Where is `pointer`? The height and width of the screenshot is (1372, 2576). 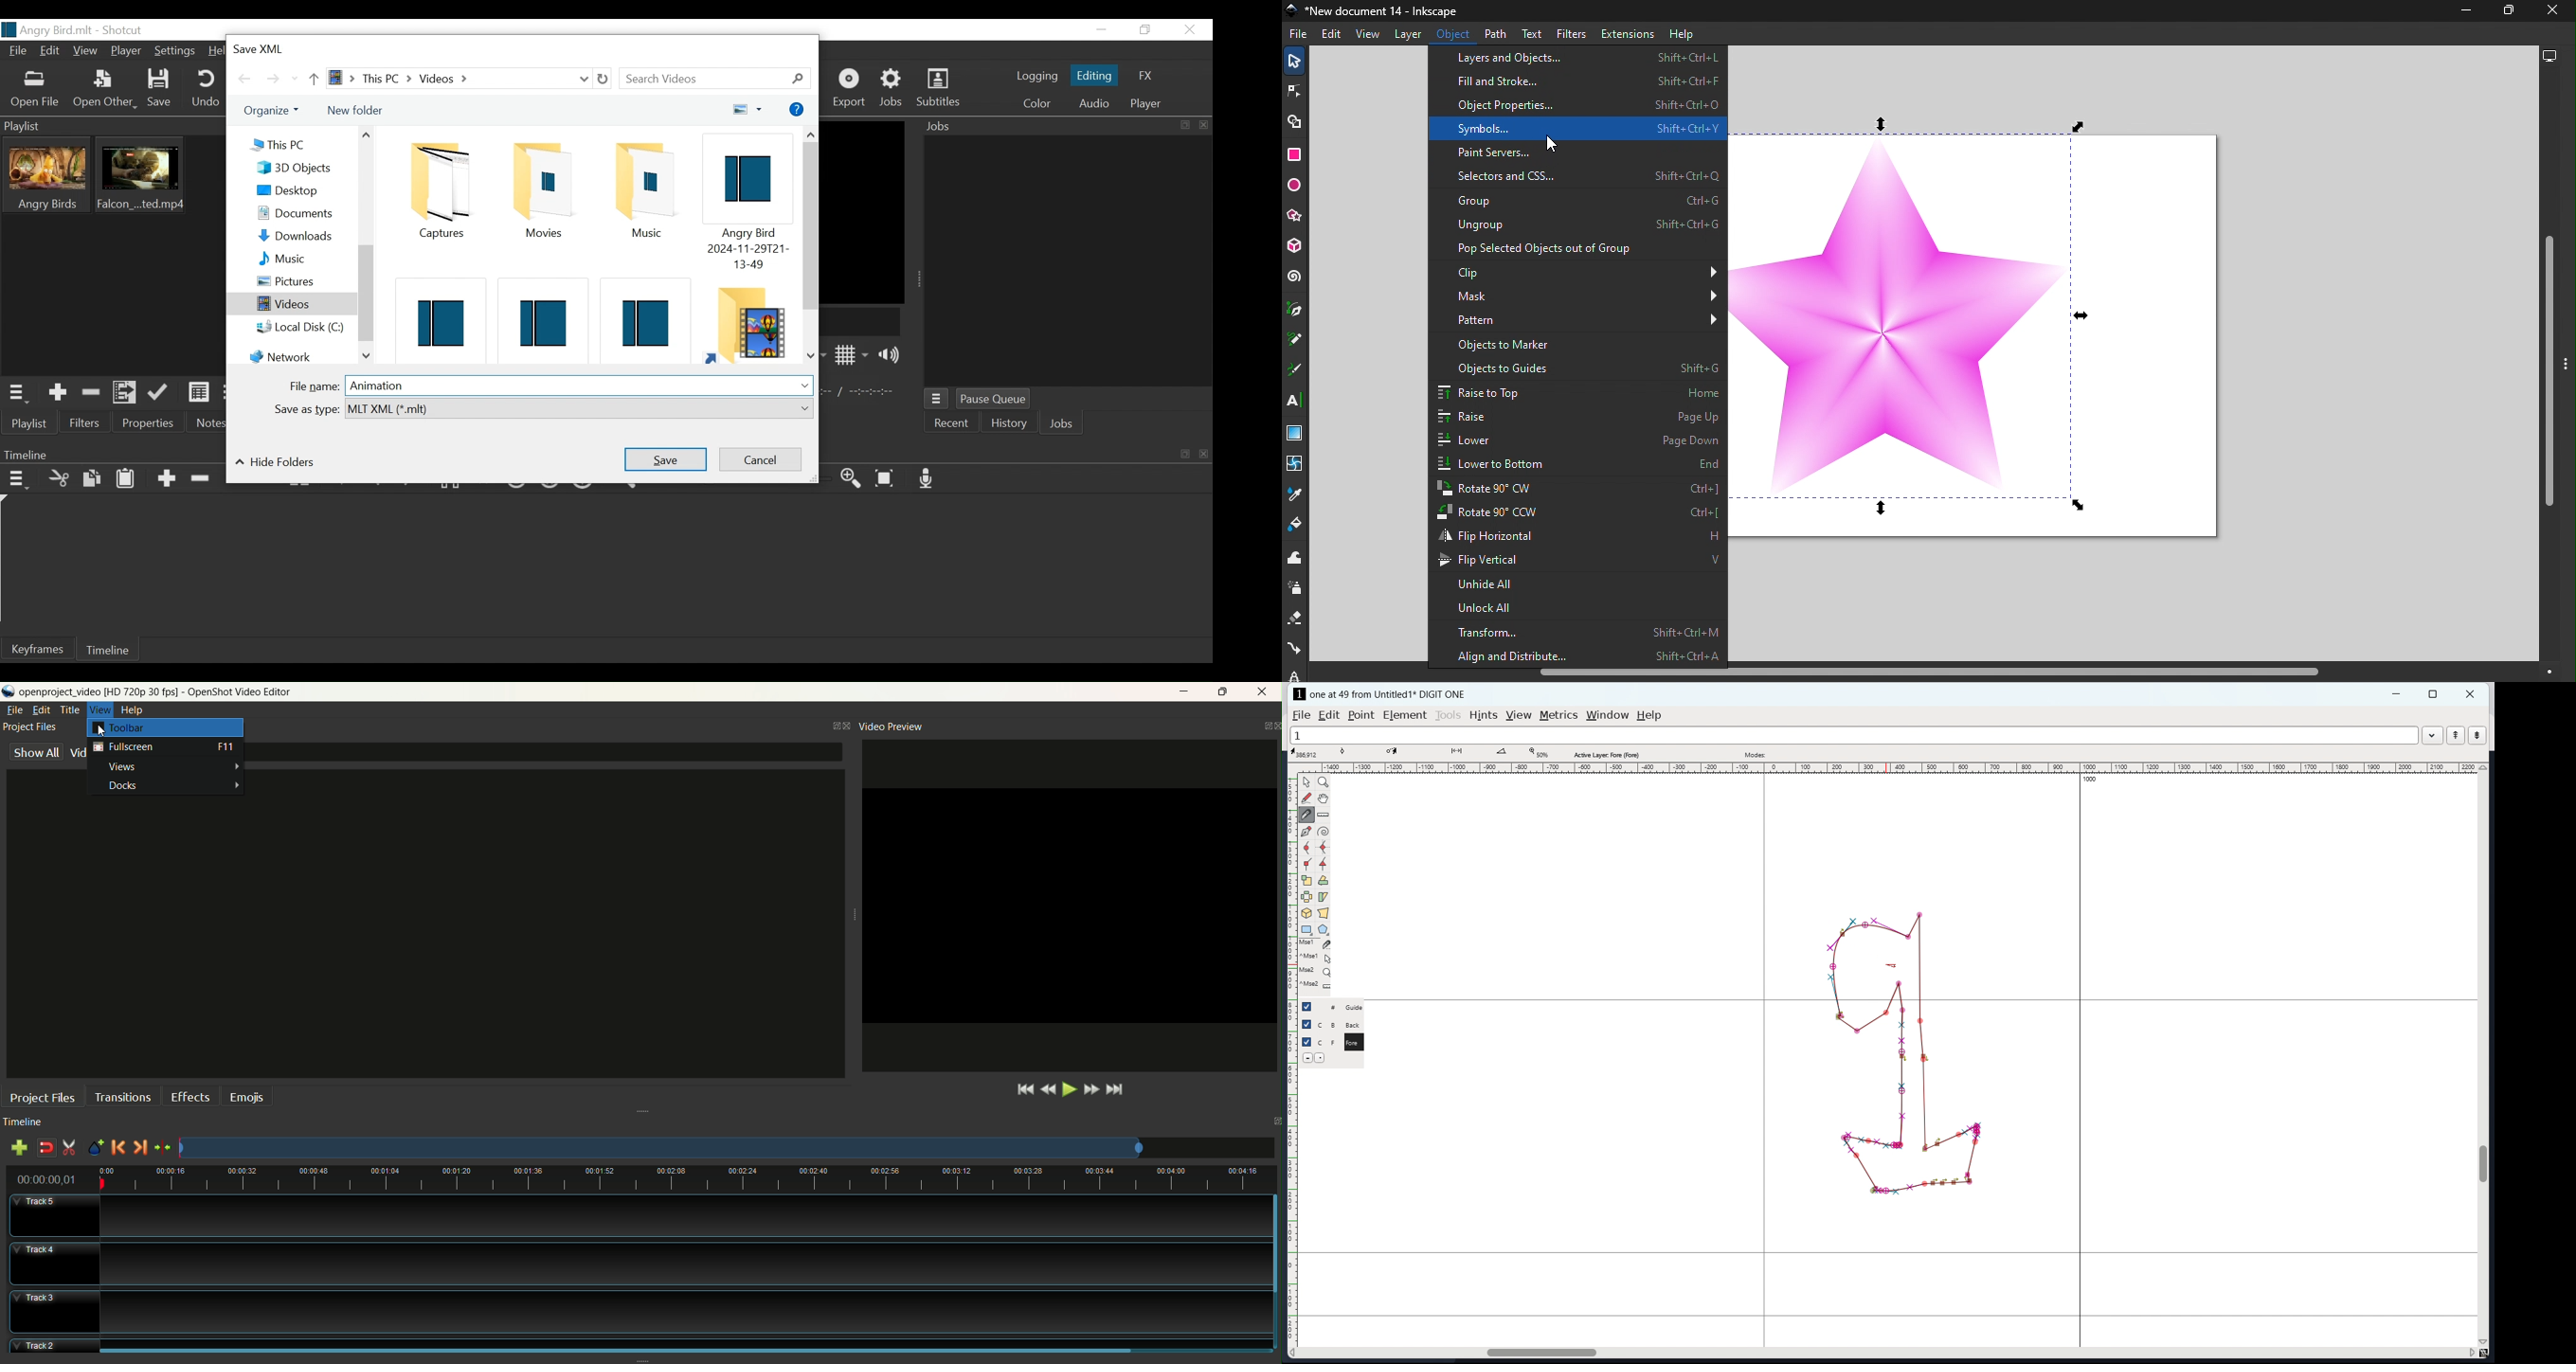
pointer is located at coordinates (1306, 781).